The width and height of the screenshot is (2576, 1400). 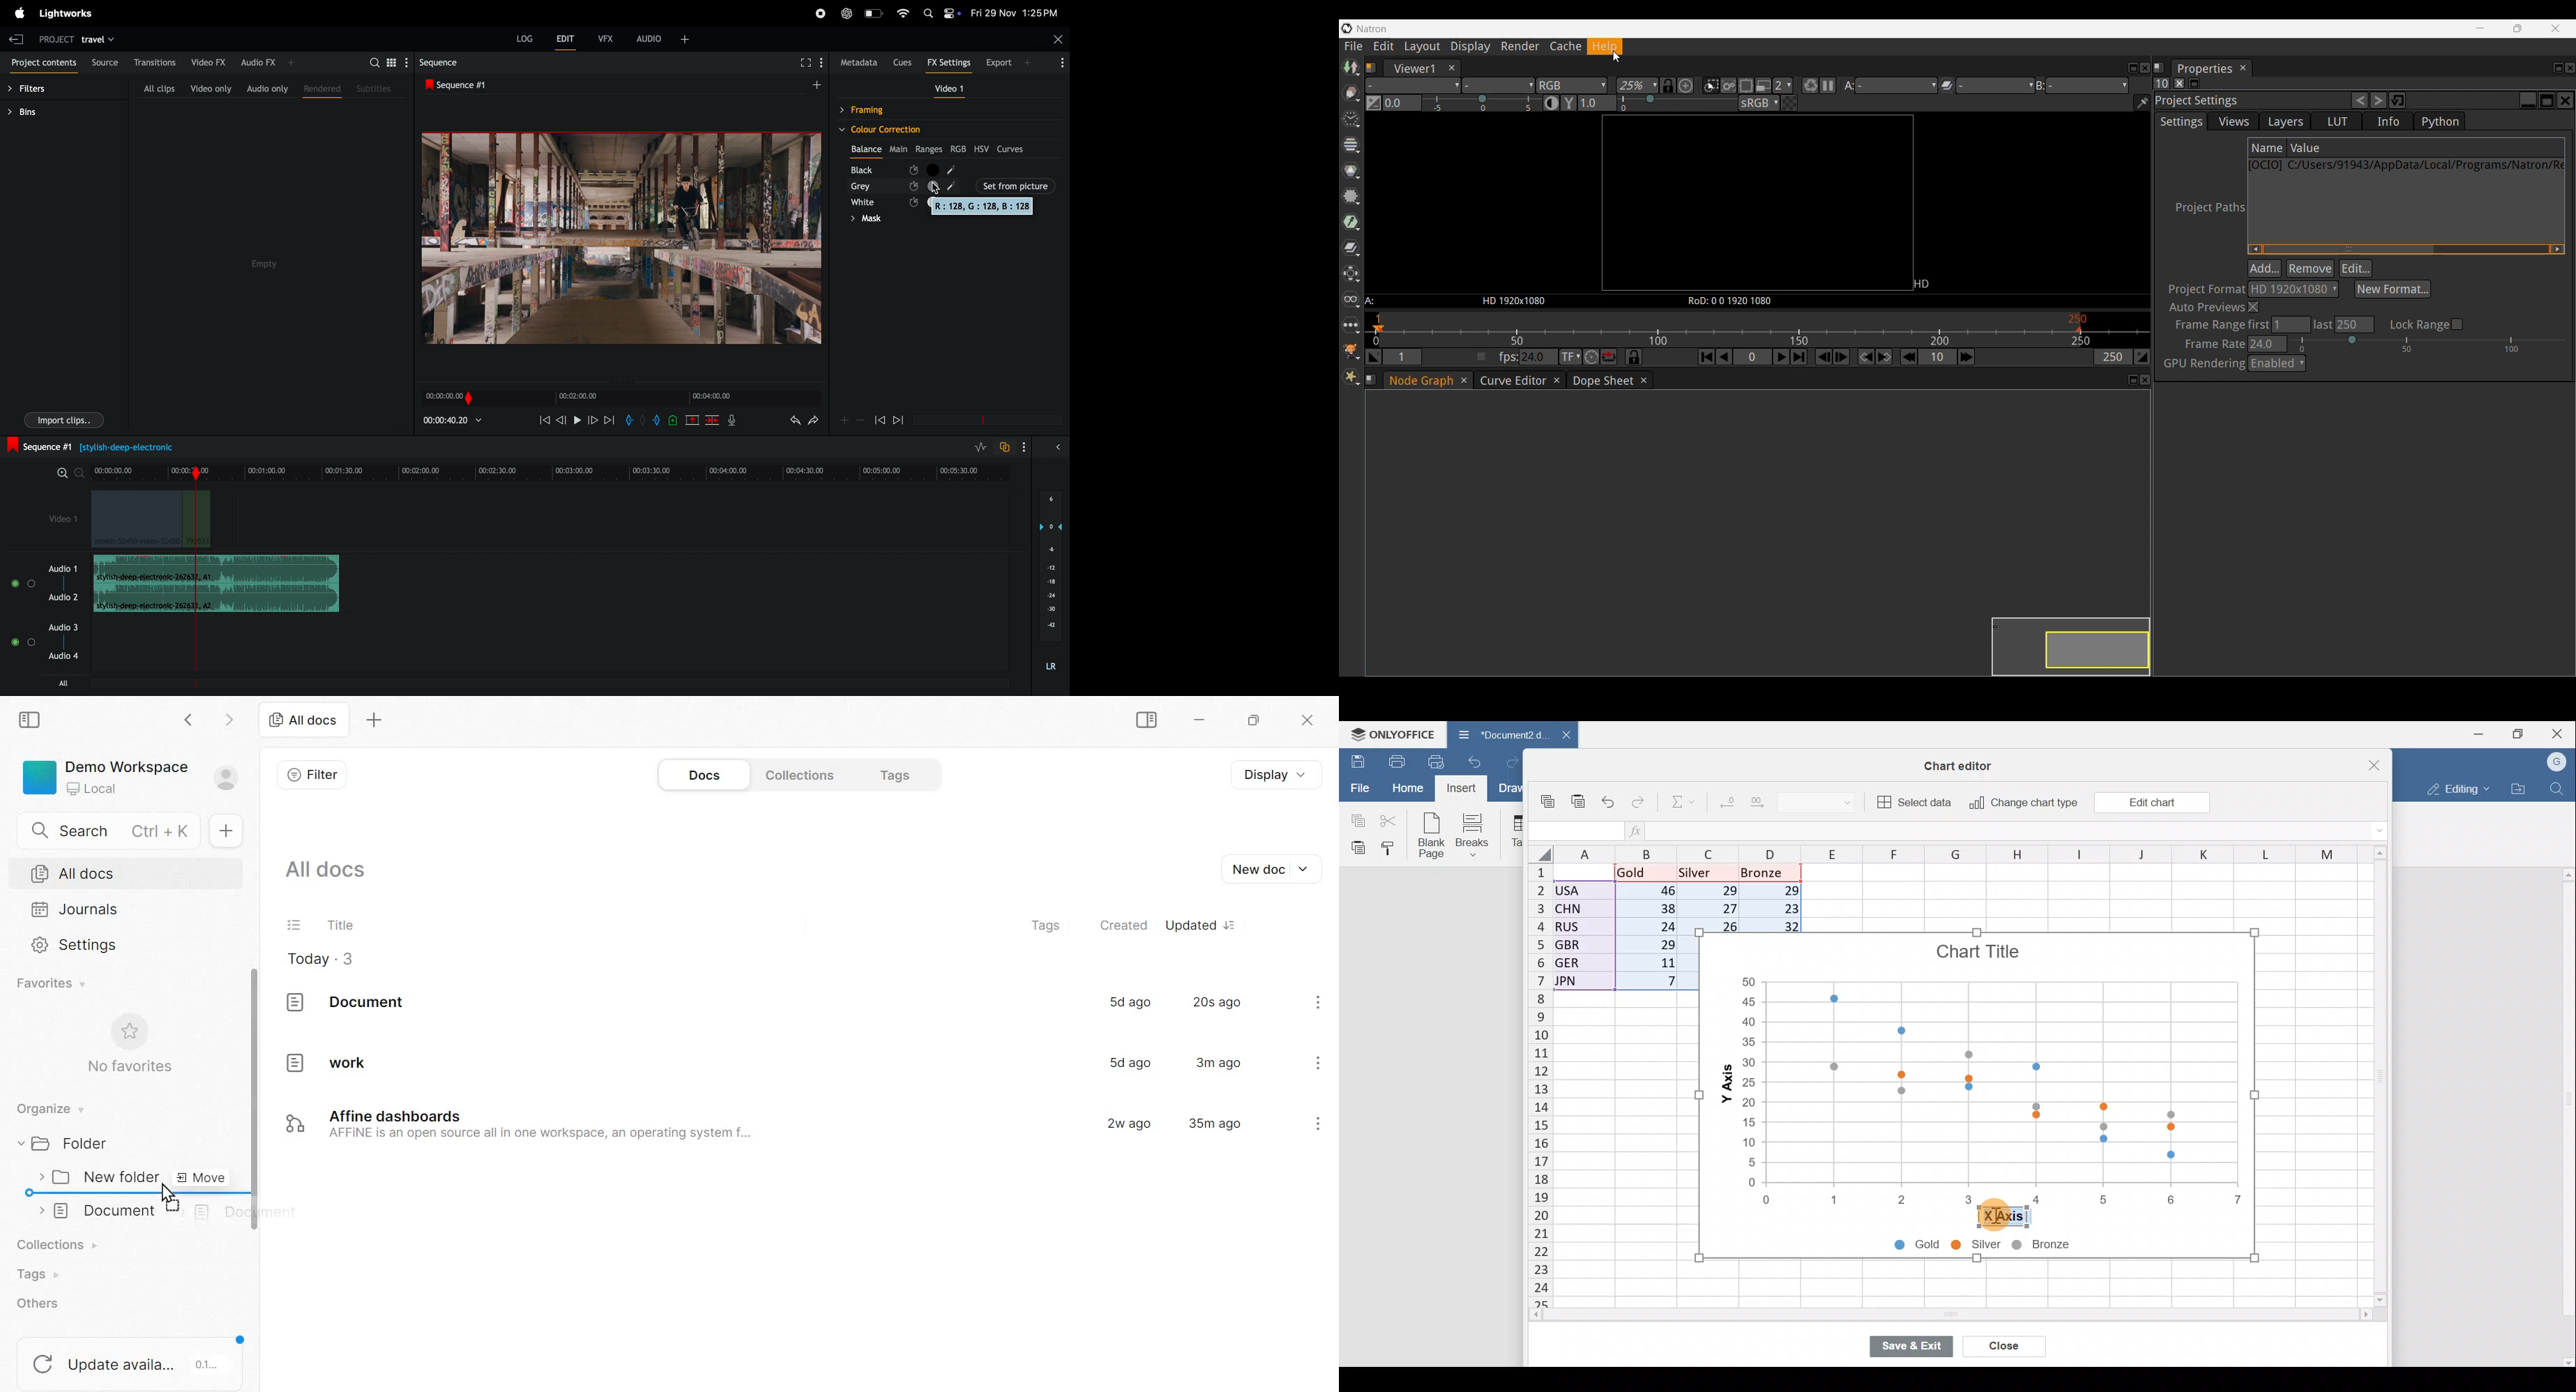 What do you see at coordinates (2002, 1216) in the screenshot?
I see `x axis` at bounding box center [2002, 1216].